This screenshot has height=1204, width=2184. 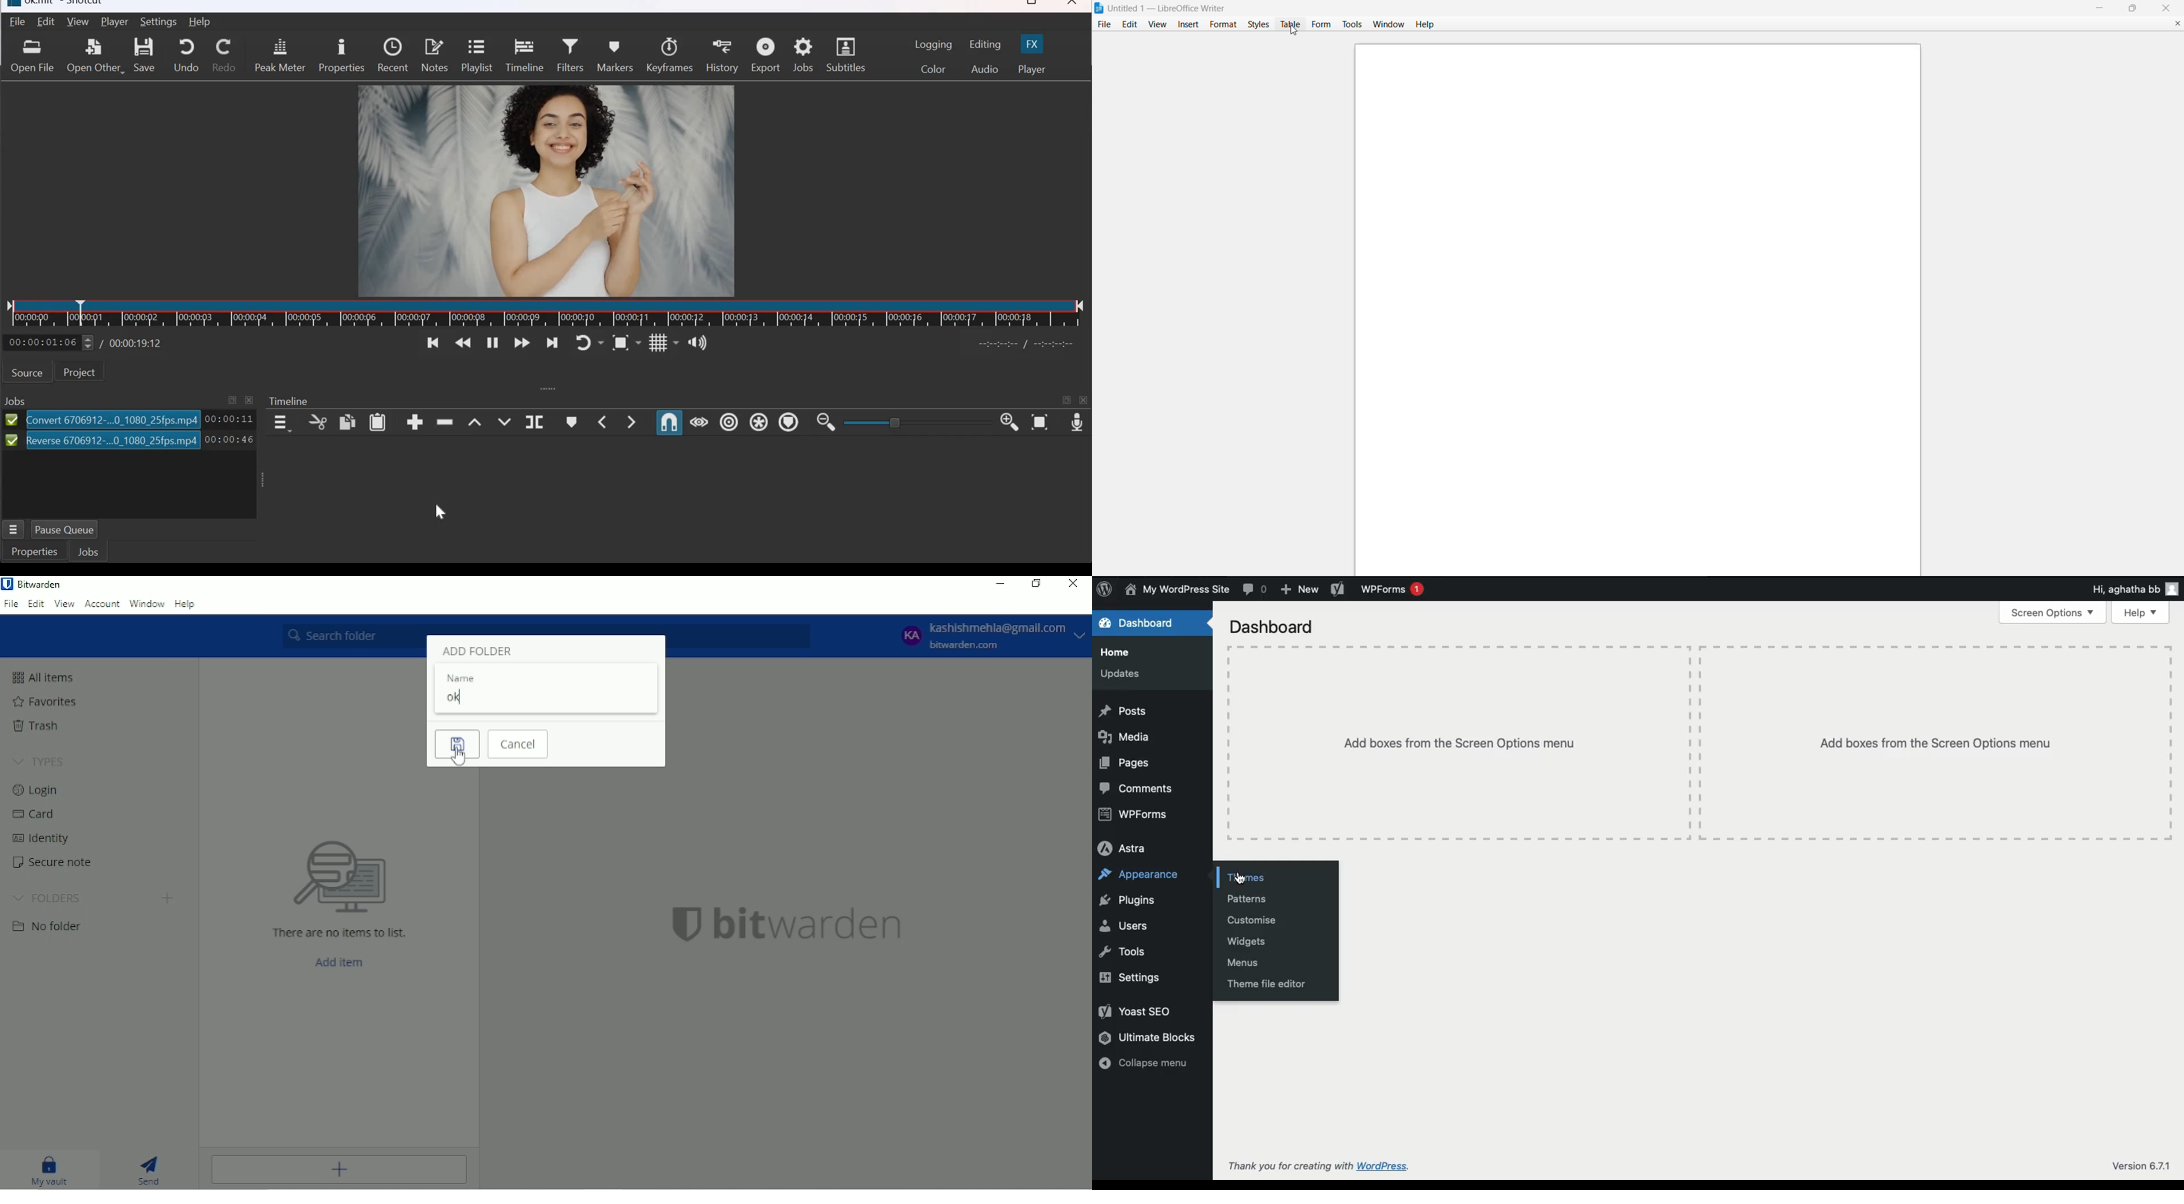 I want to click on view, so click(x=1157, y=24).